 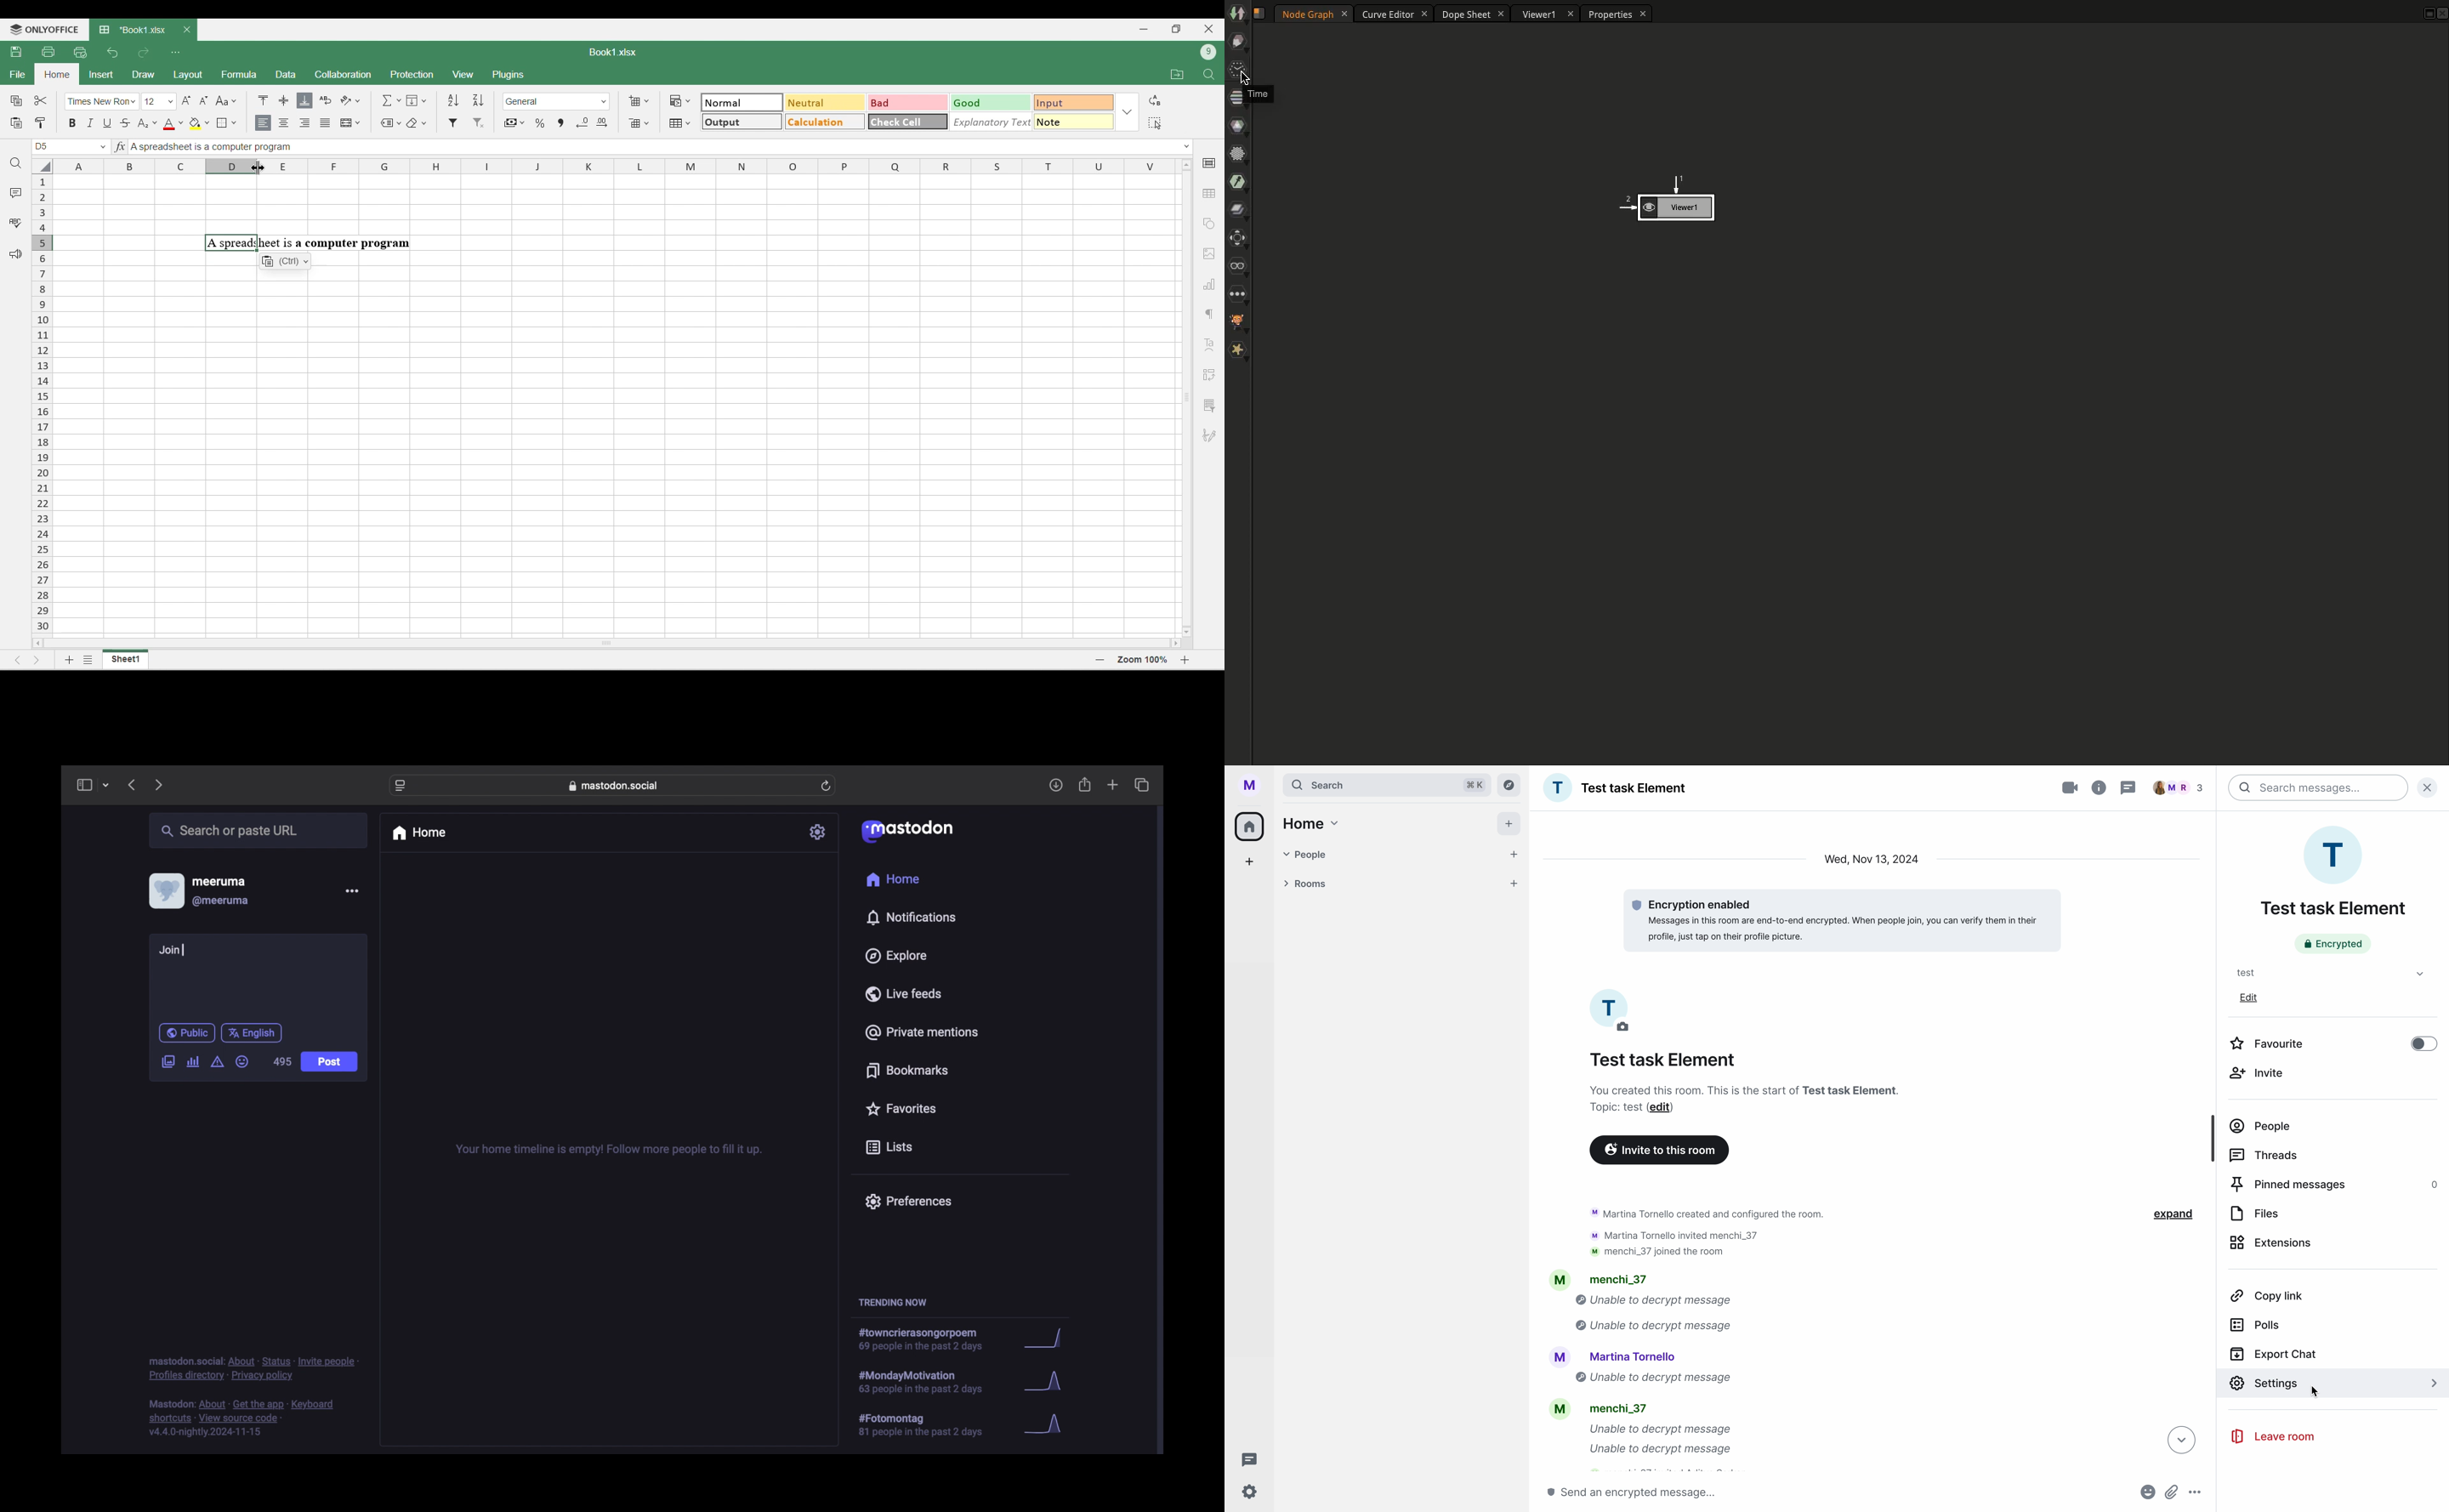 I want to click on settings, so click(x=819, y=832).